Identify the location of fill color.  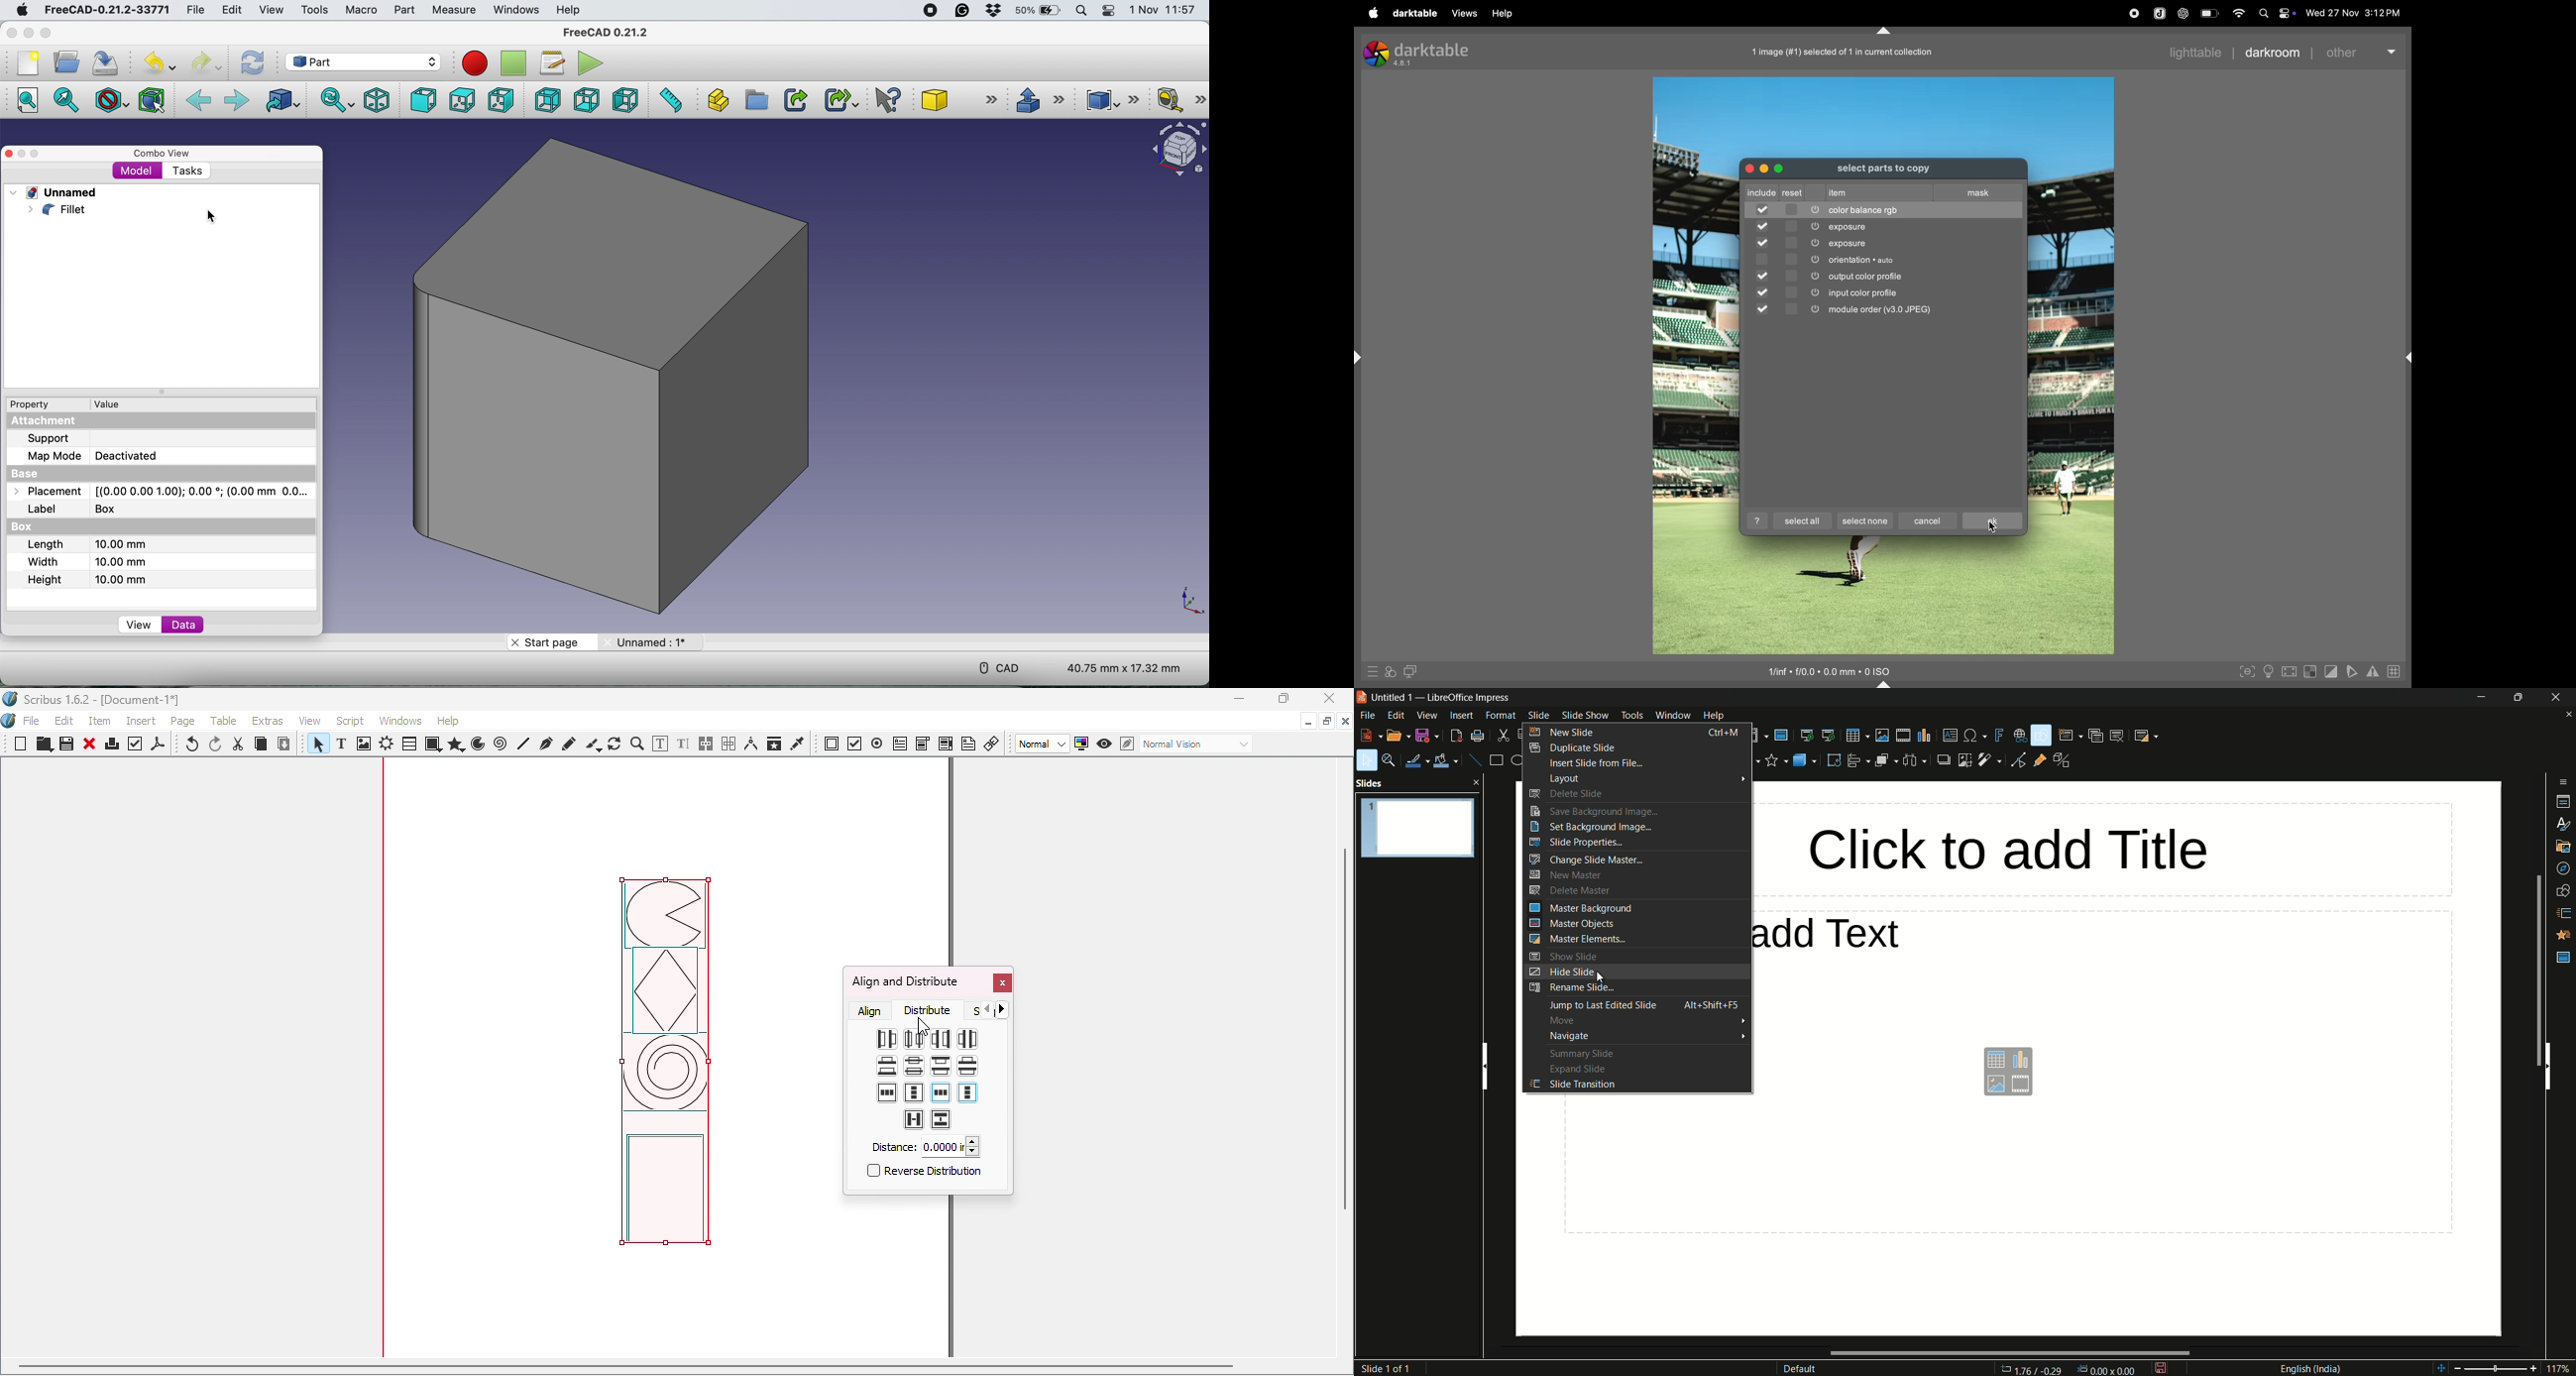
(1446, 761).